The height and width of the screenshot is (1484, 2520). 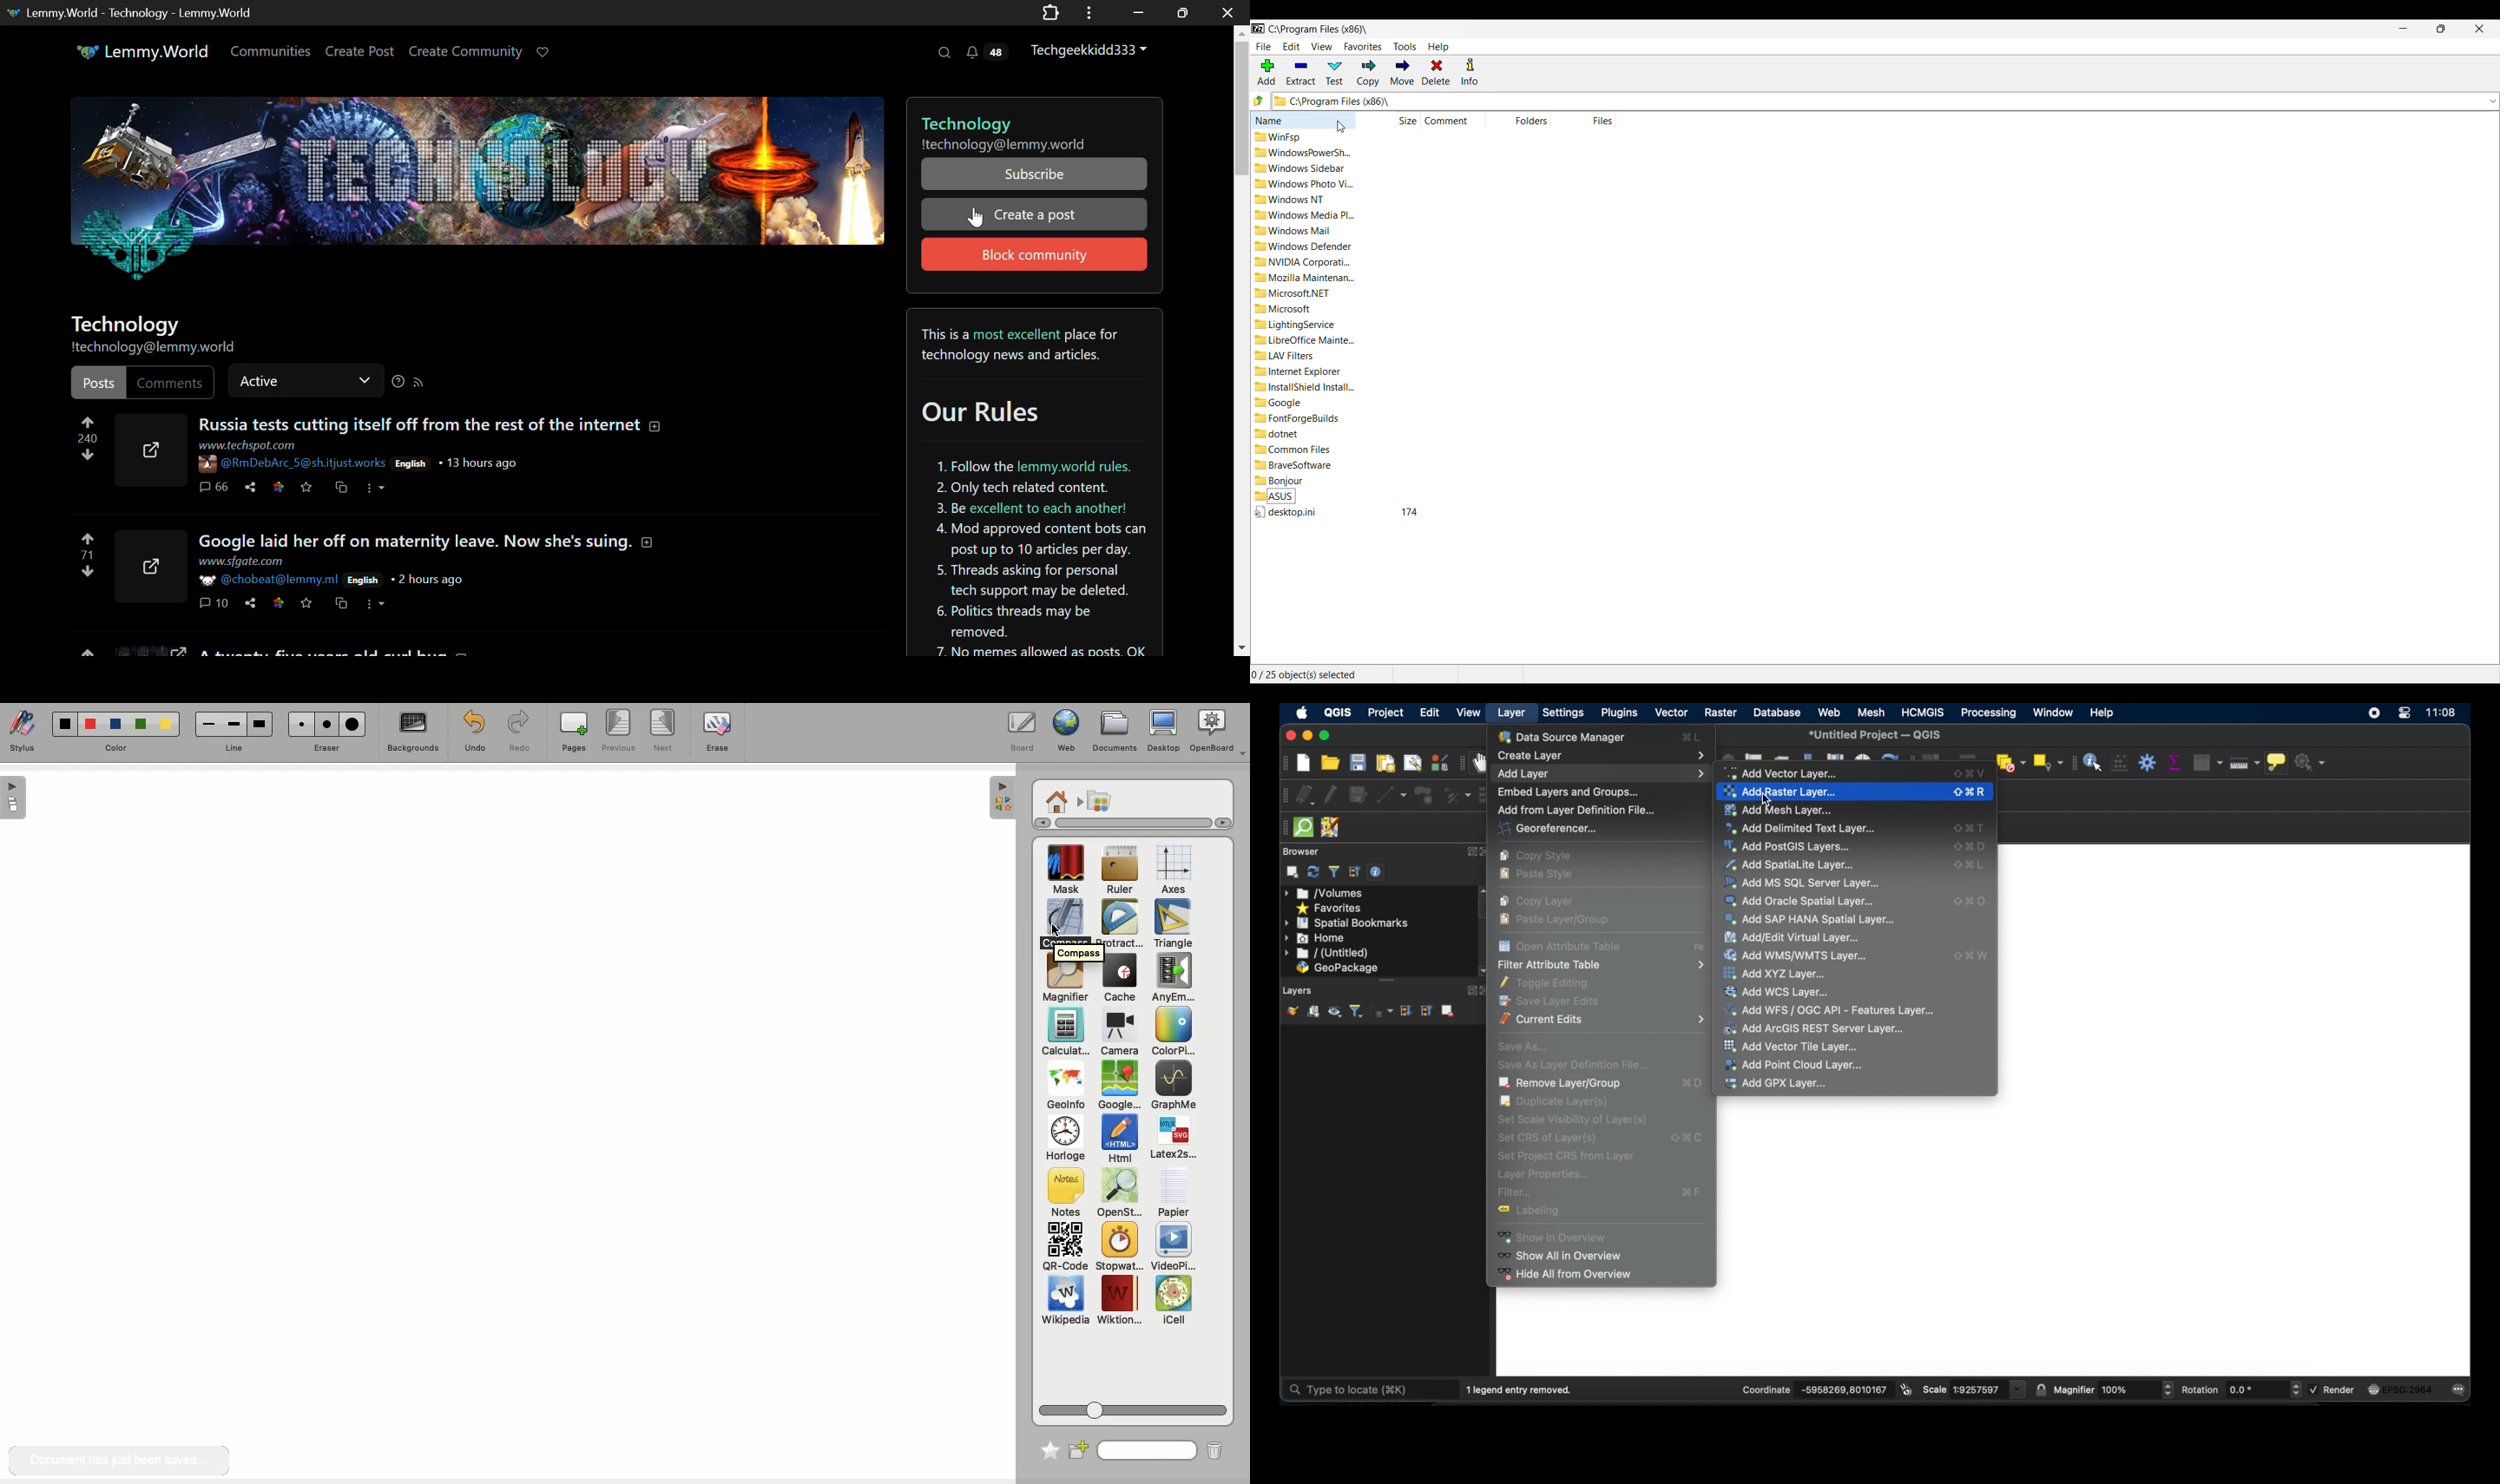 I want to click on Windows Defender, so click(x=1308, y=245).